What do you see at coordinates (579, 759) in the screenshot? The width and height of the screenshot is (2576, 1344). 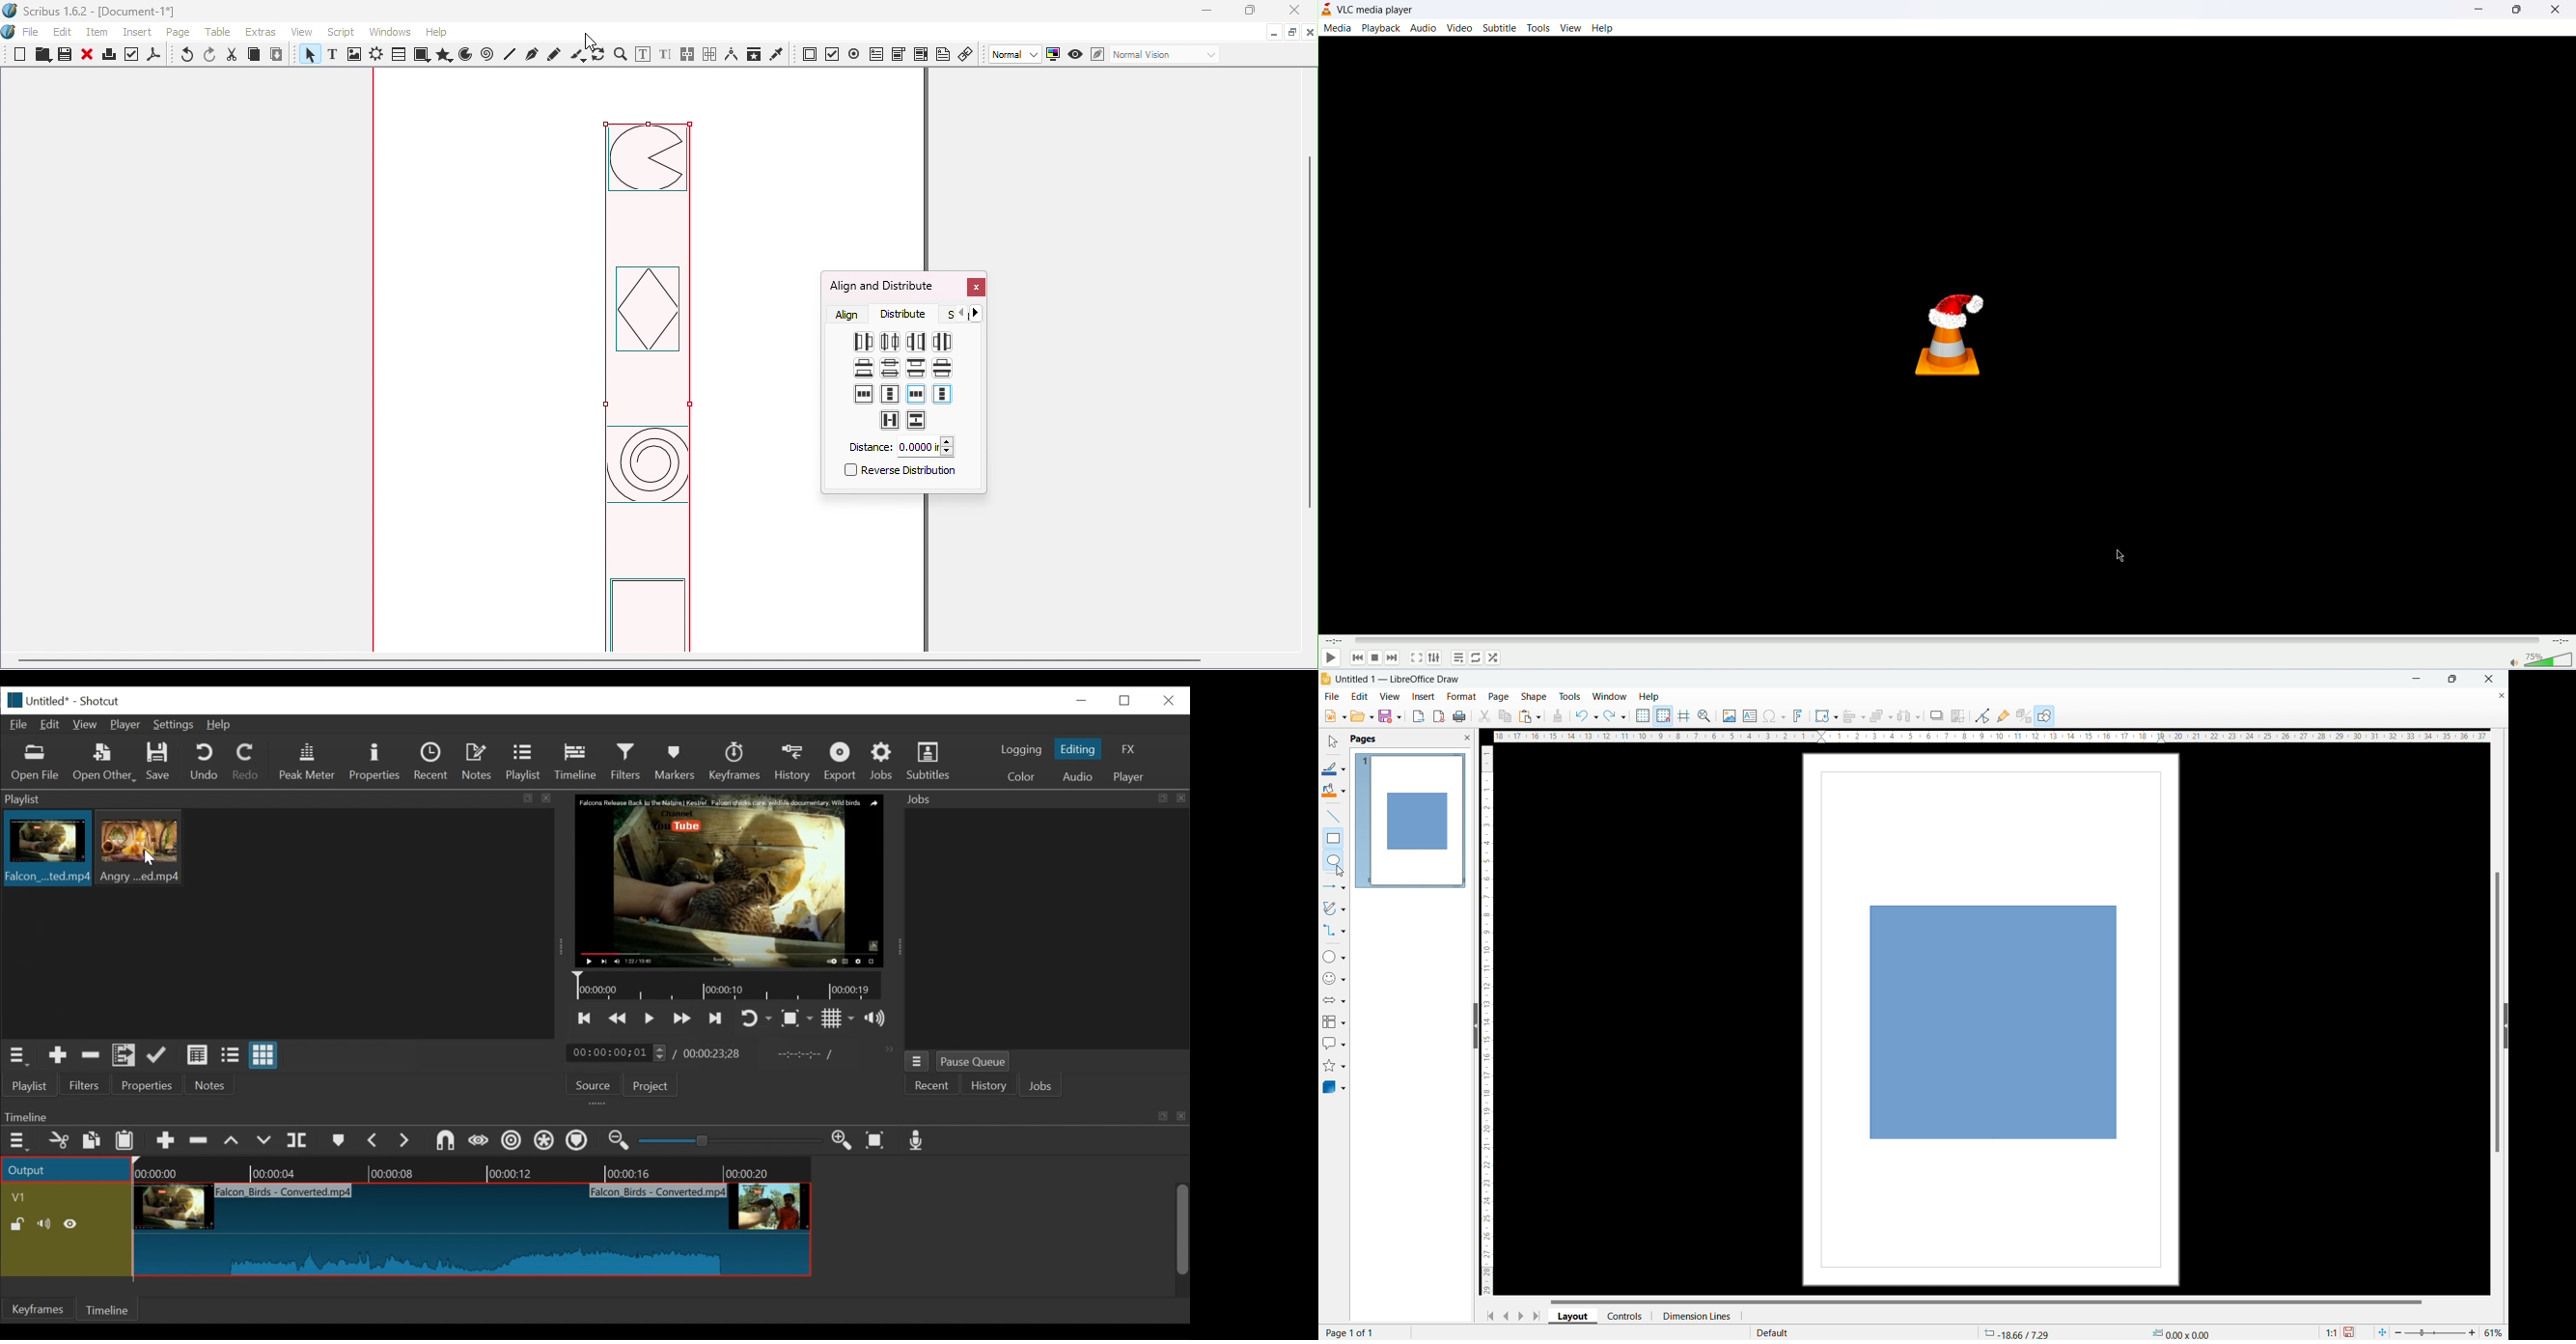 I see `Timeline` at bounding box center [579, 759].